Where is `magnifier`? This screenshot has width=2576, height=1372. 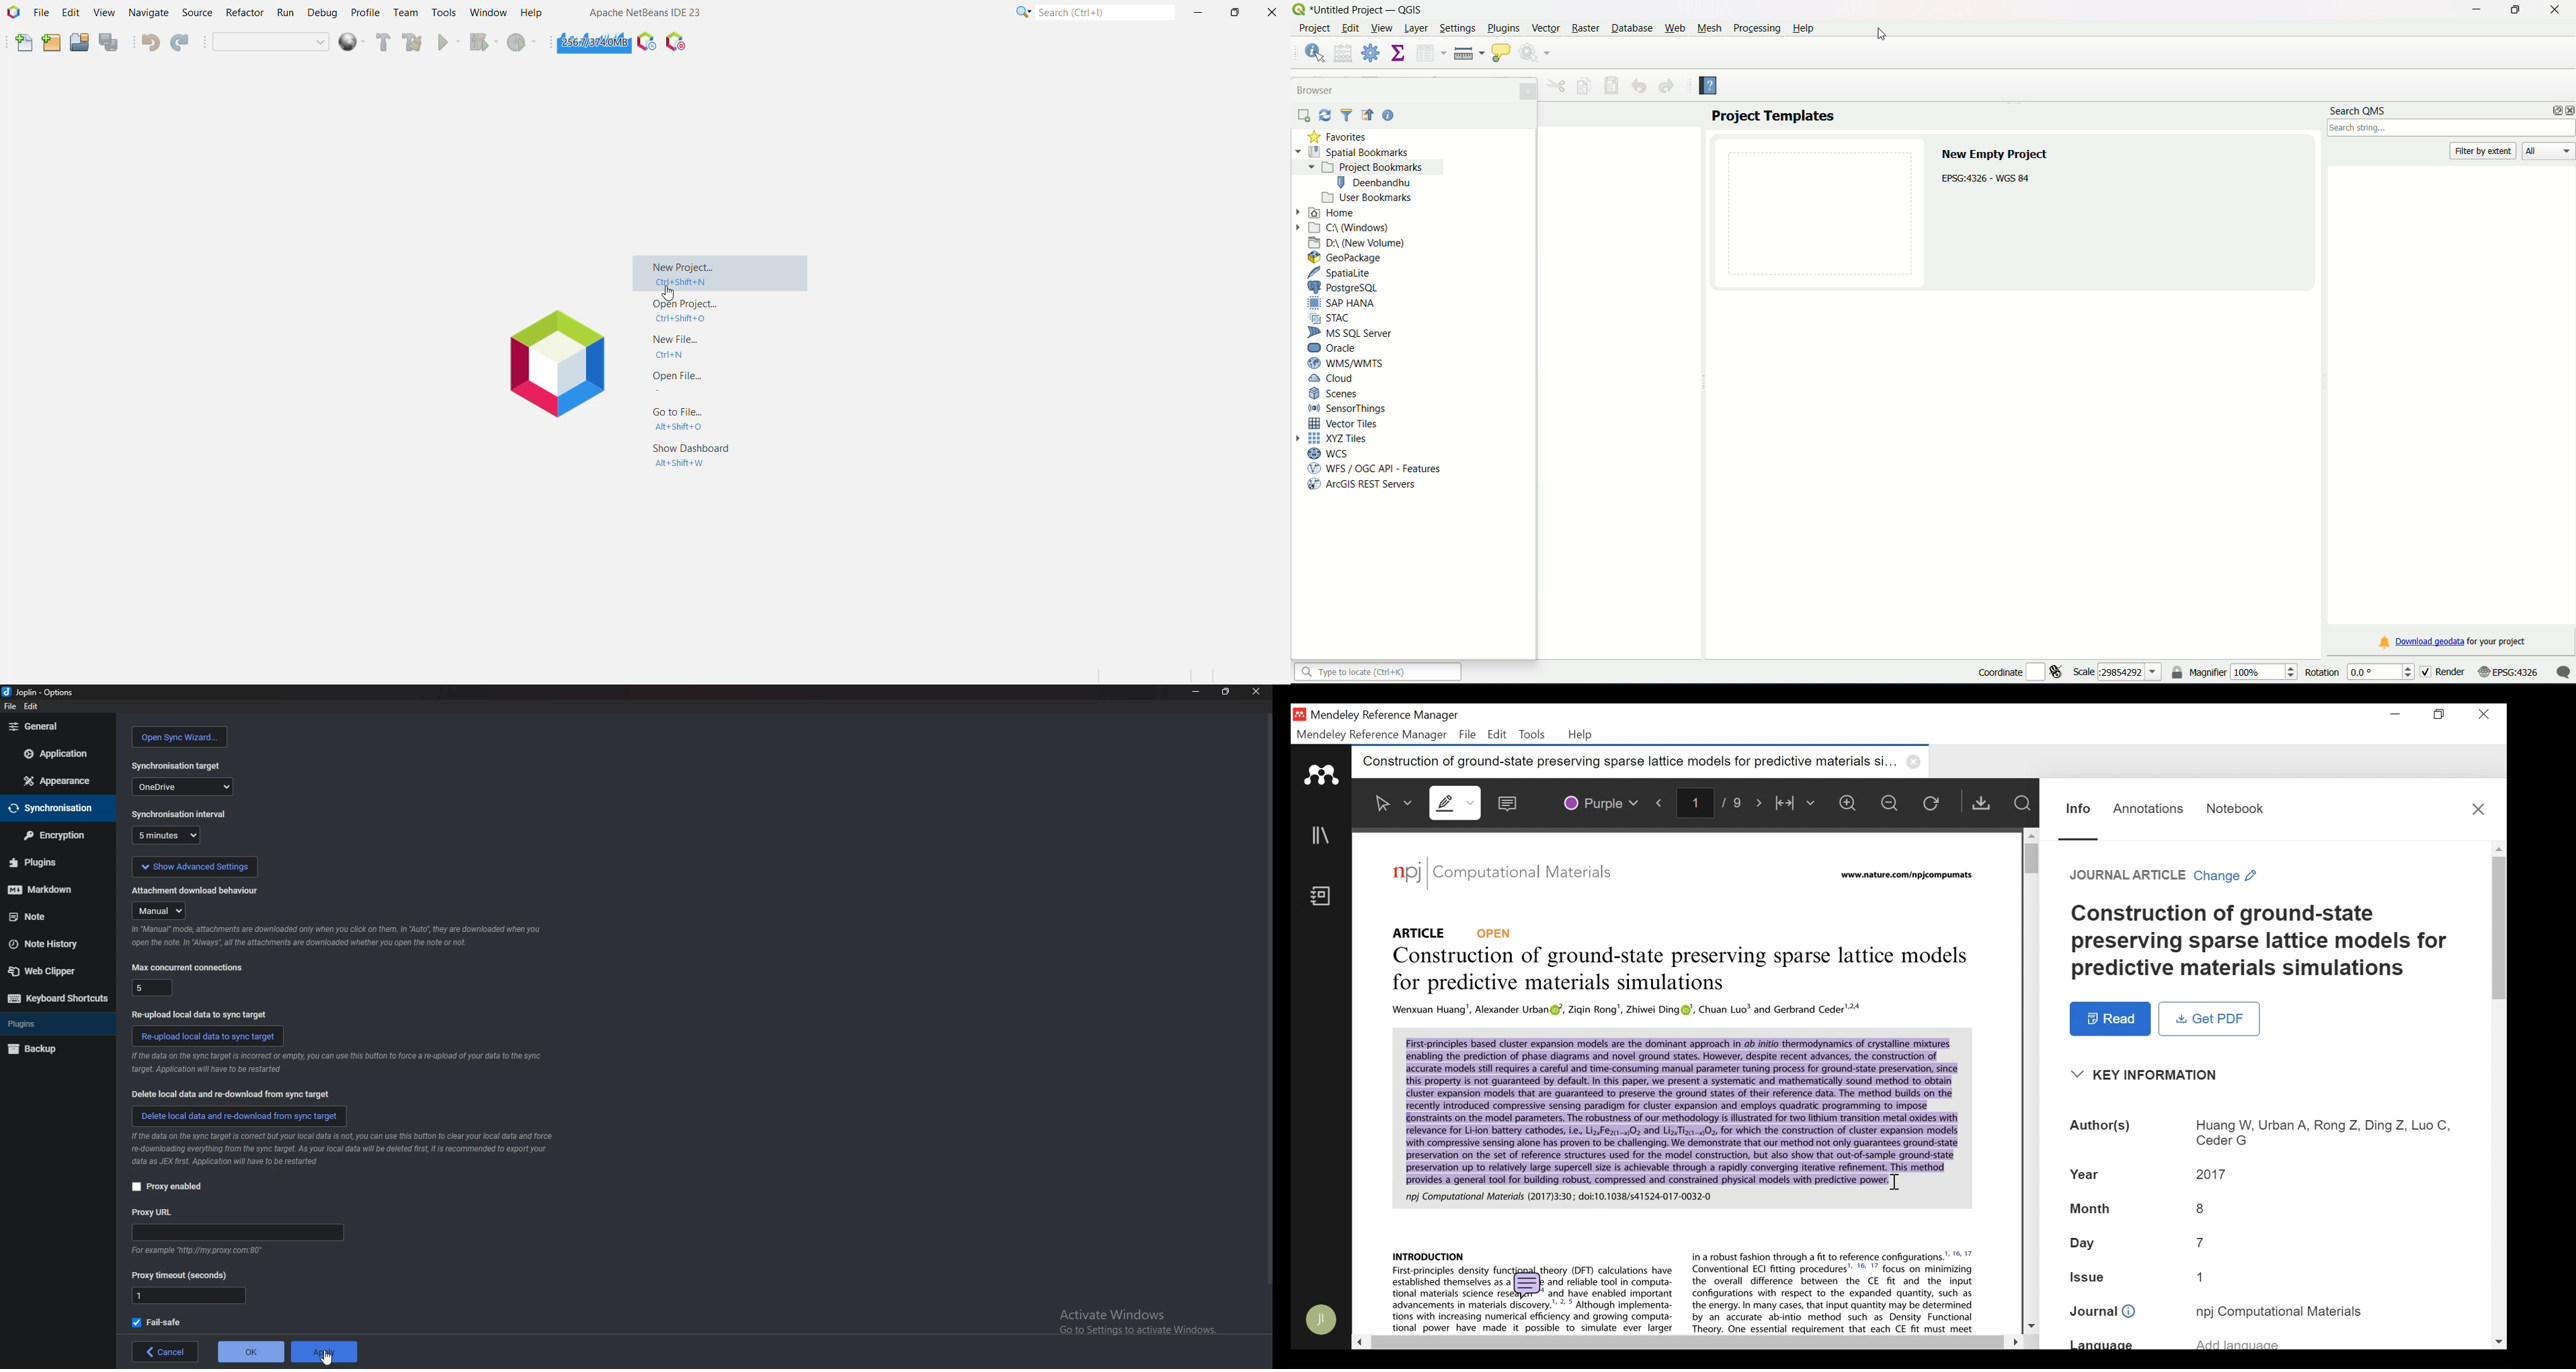
magnifier is located at coordinates (2234, 671).